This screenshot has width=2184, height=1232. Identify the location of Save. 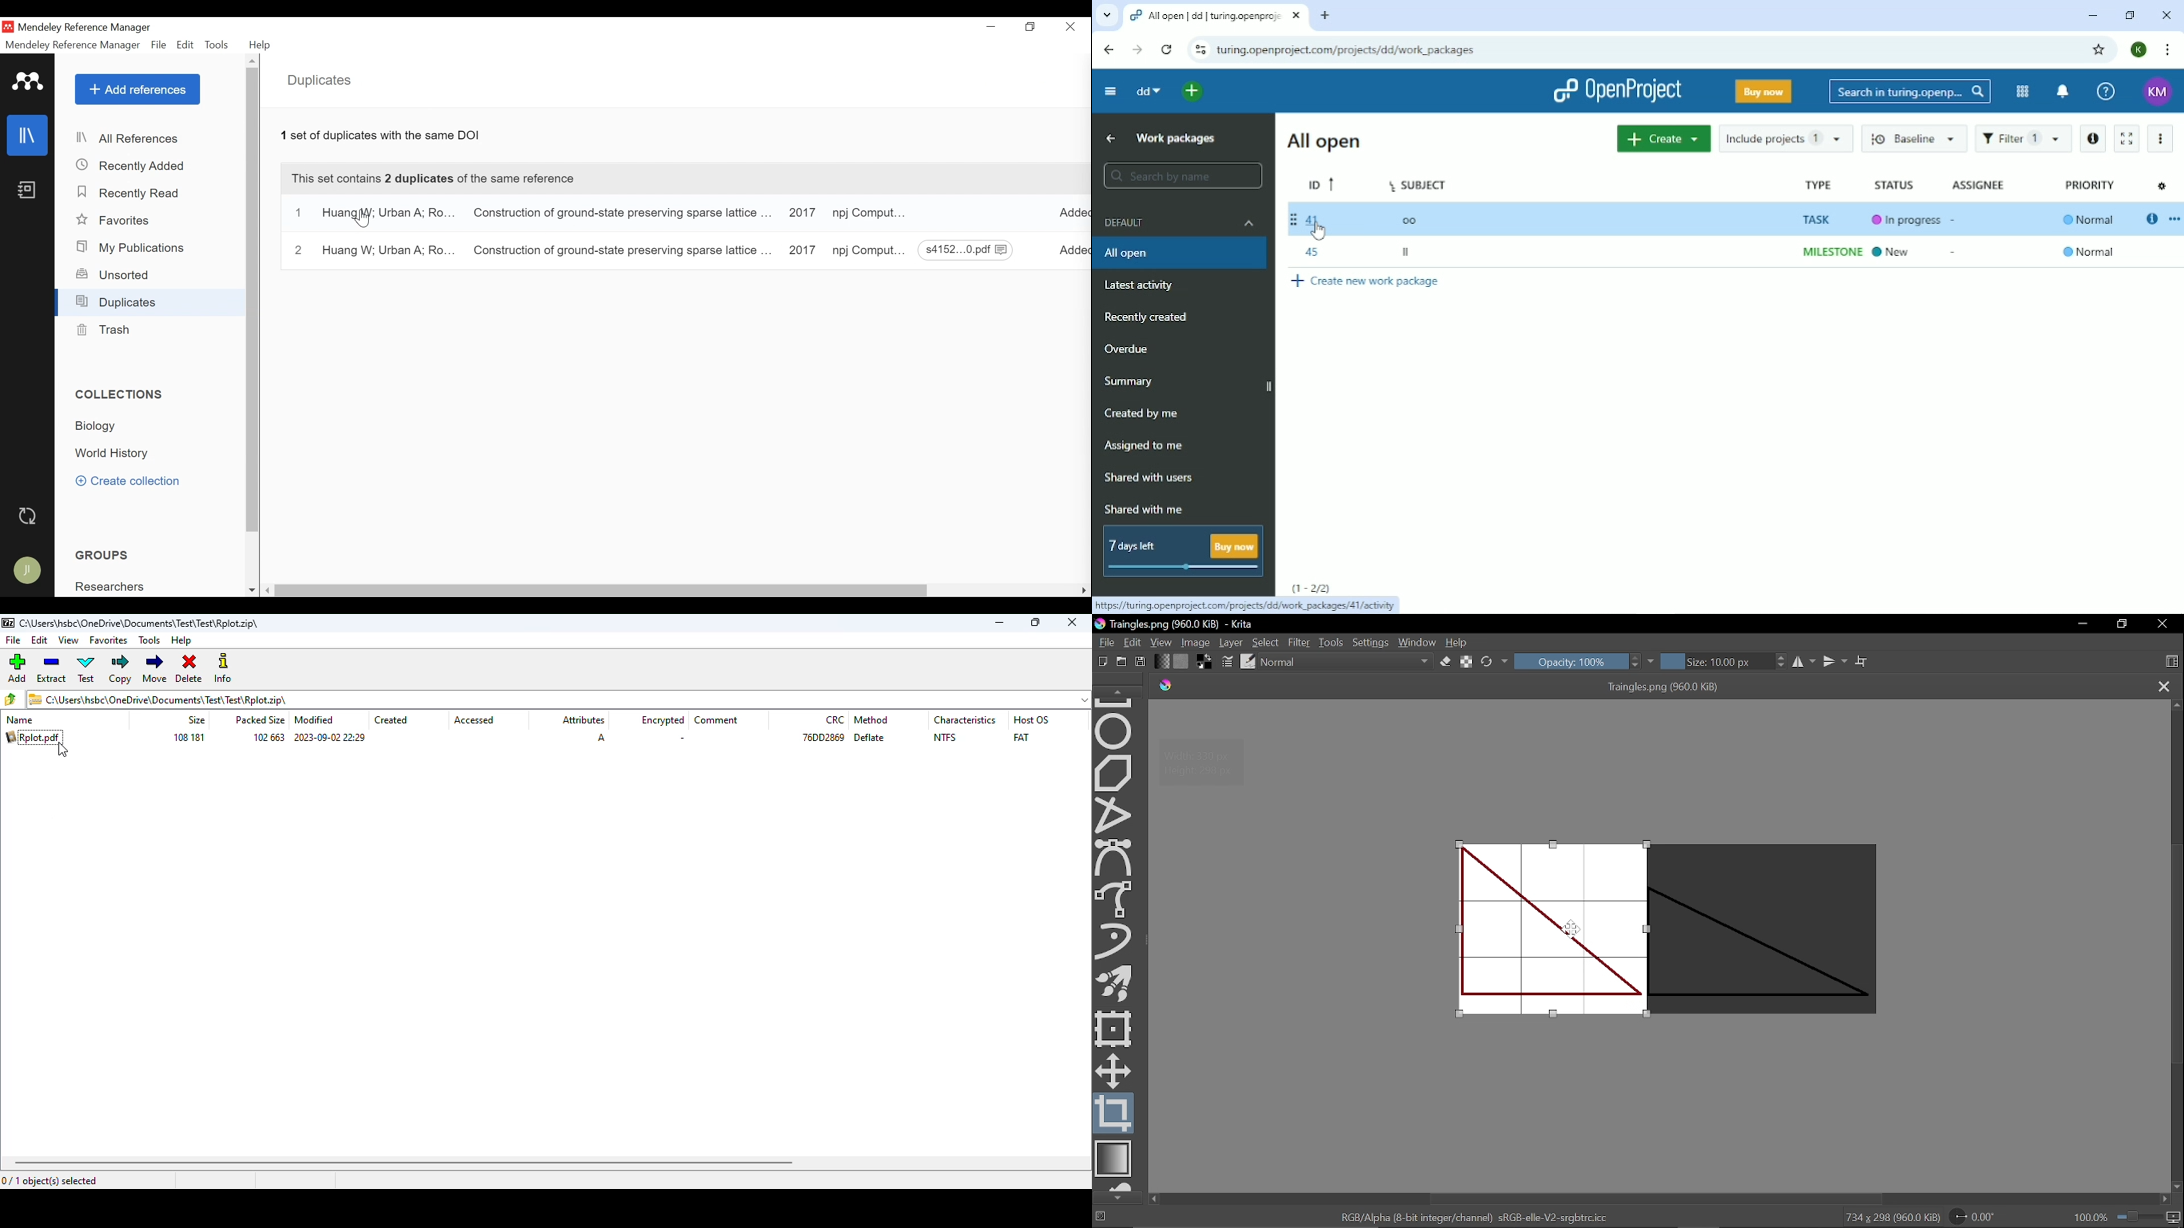
(1141, 662).